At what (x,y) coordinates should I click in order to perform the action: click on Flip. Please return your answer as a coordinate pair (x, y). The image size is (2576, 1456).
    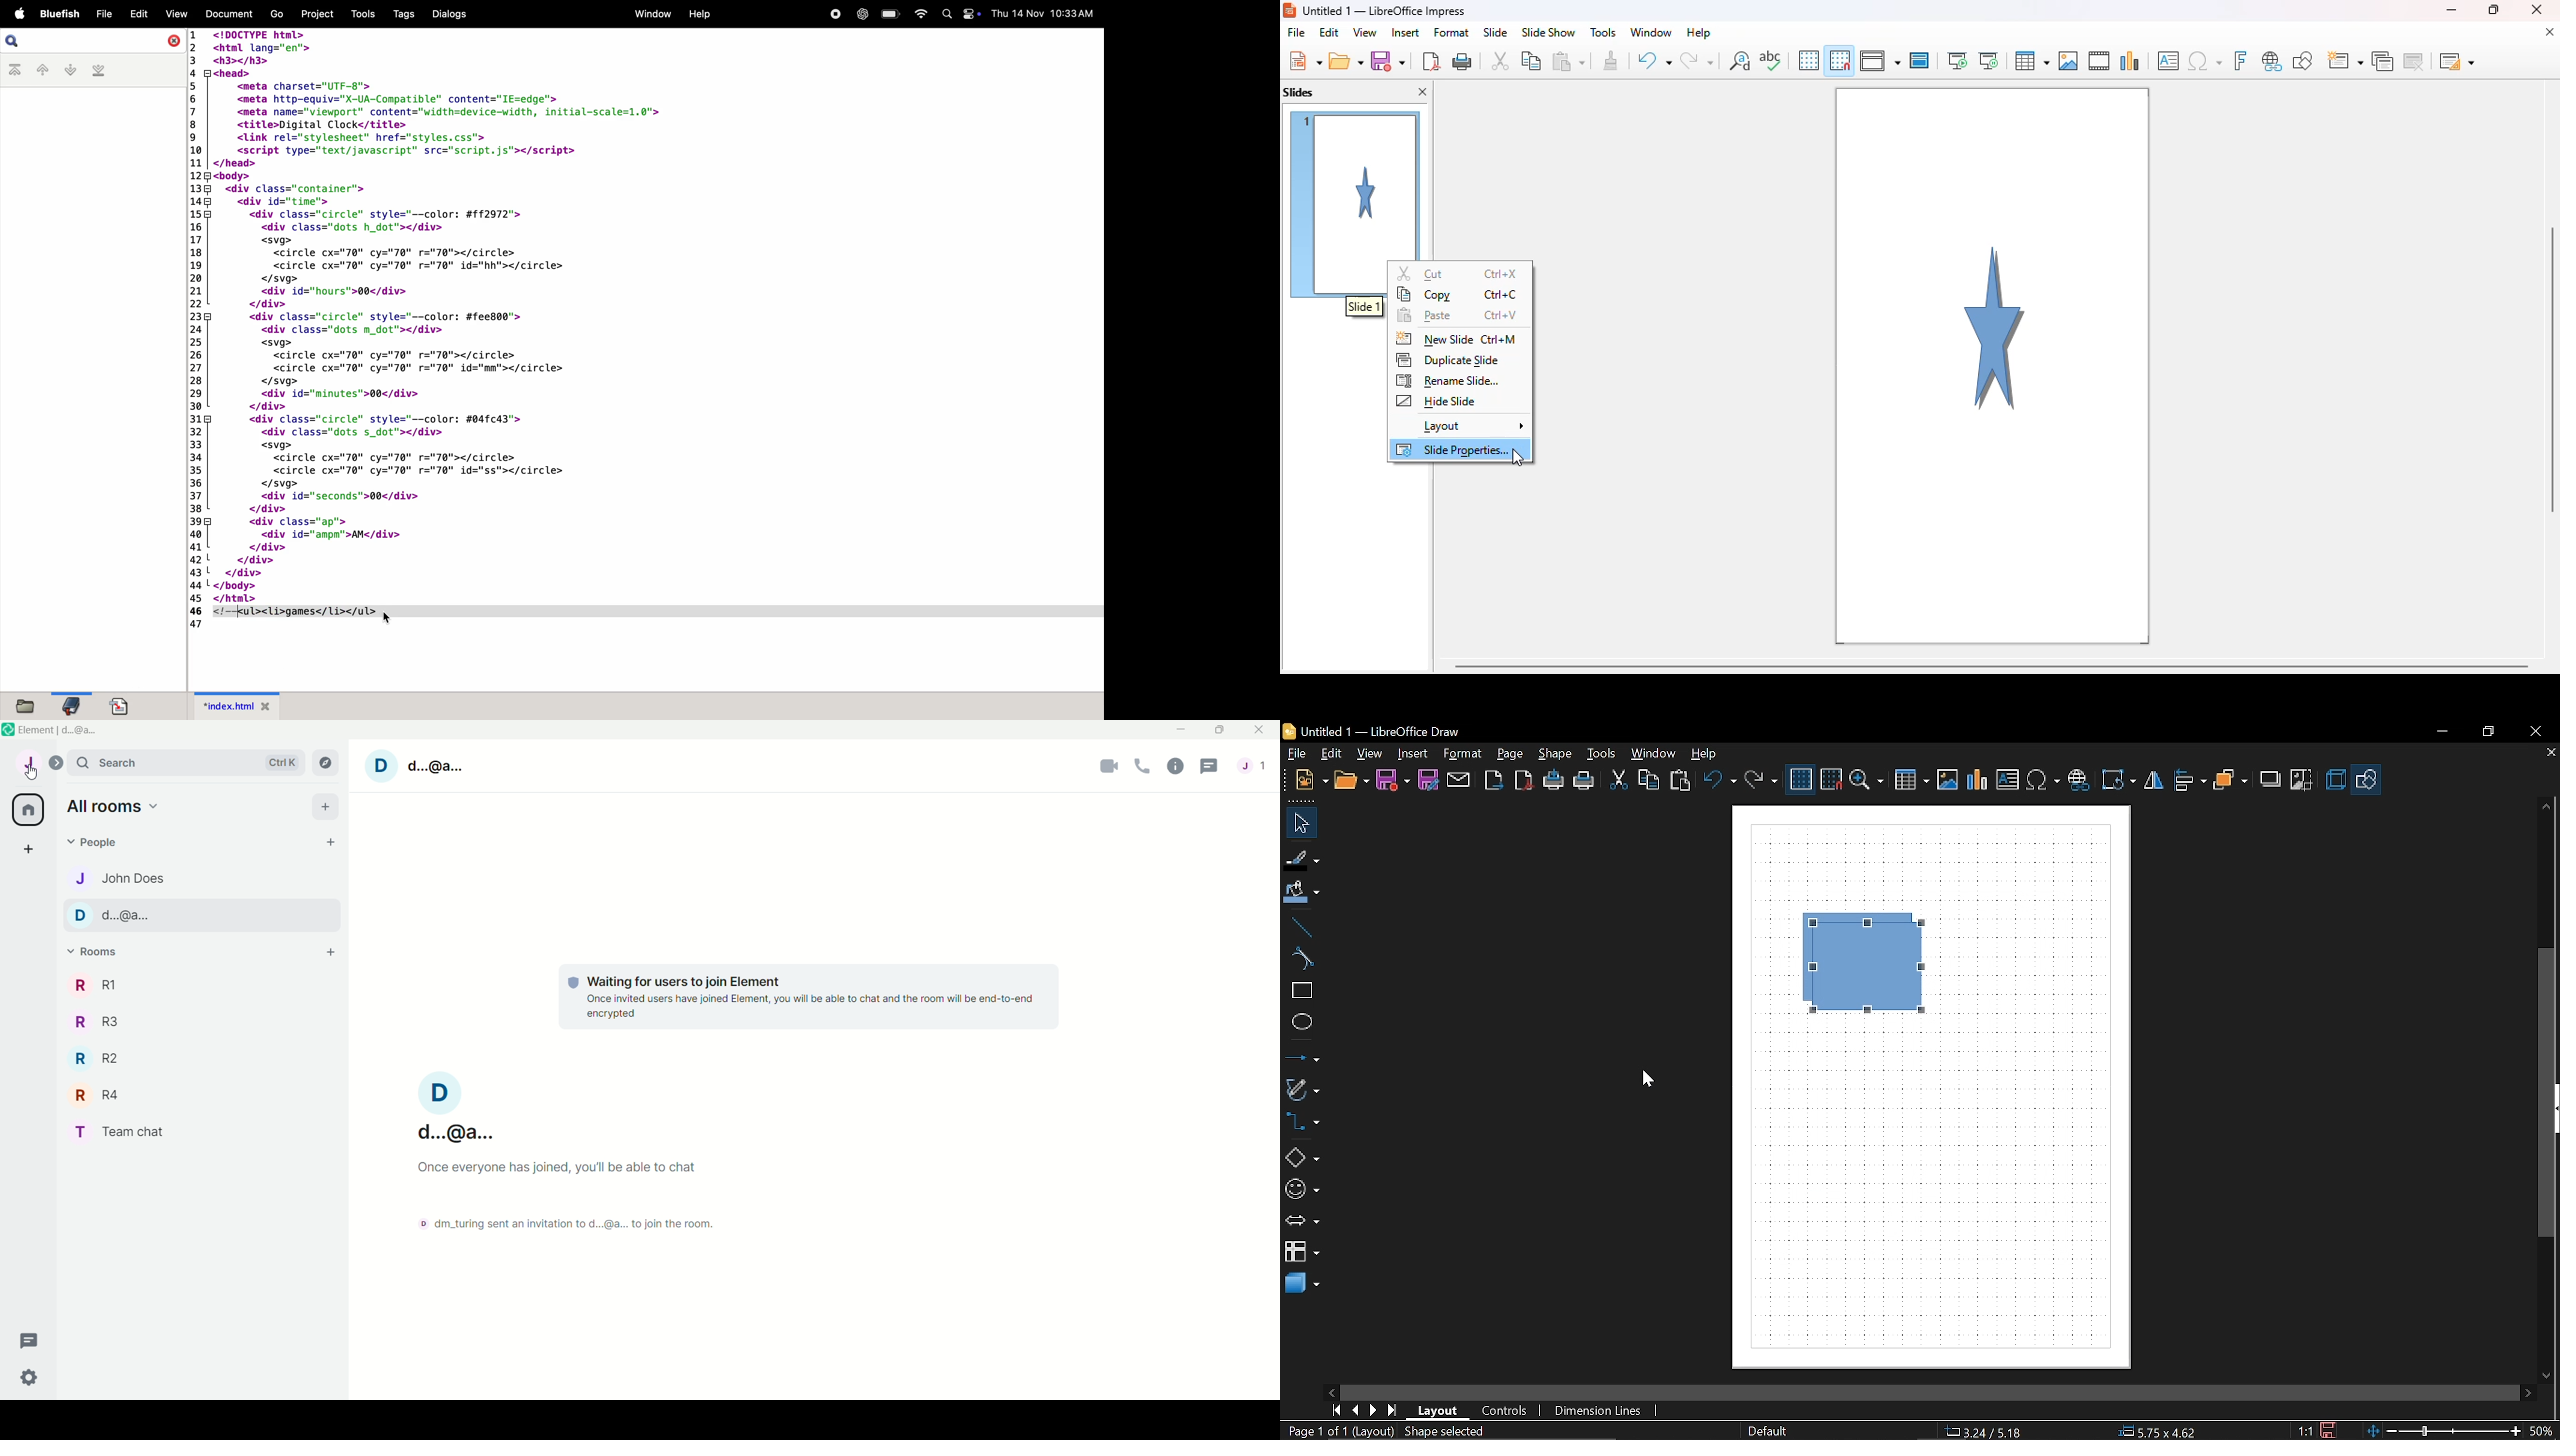
    Looking at the image, I should click on (2156, 781).